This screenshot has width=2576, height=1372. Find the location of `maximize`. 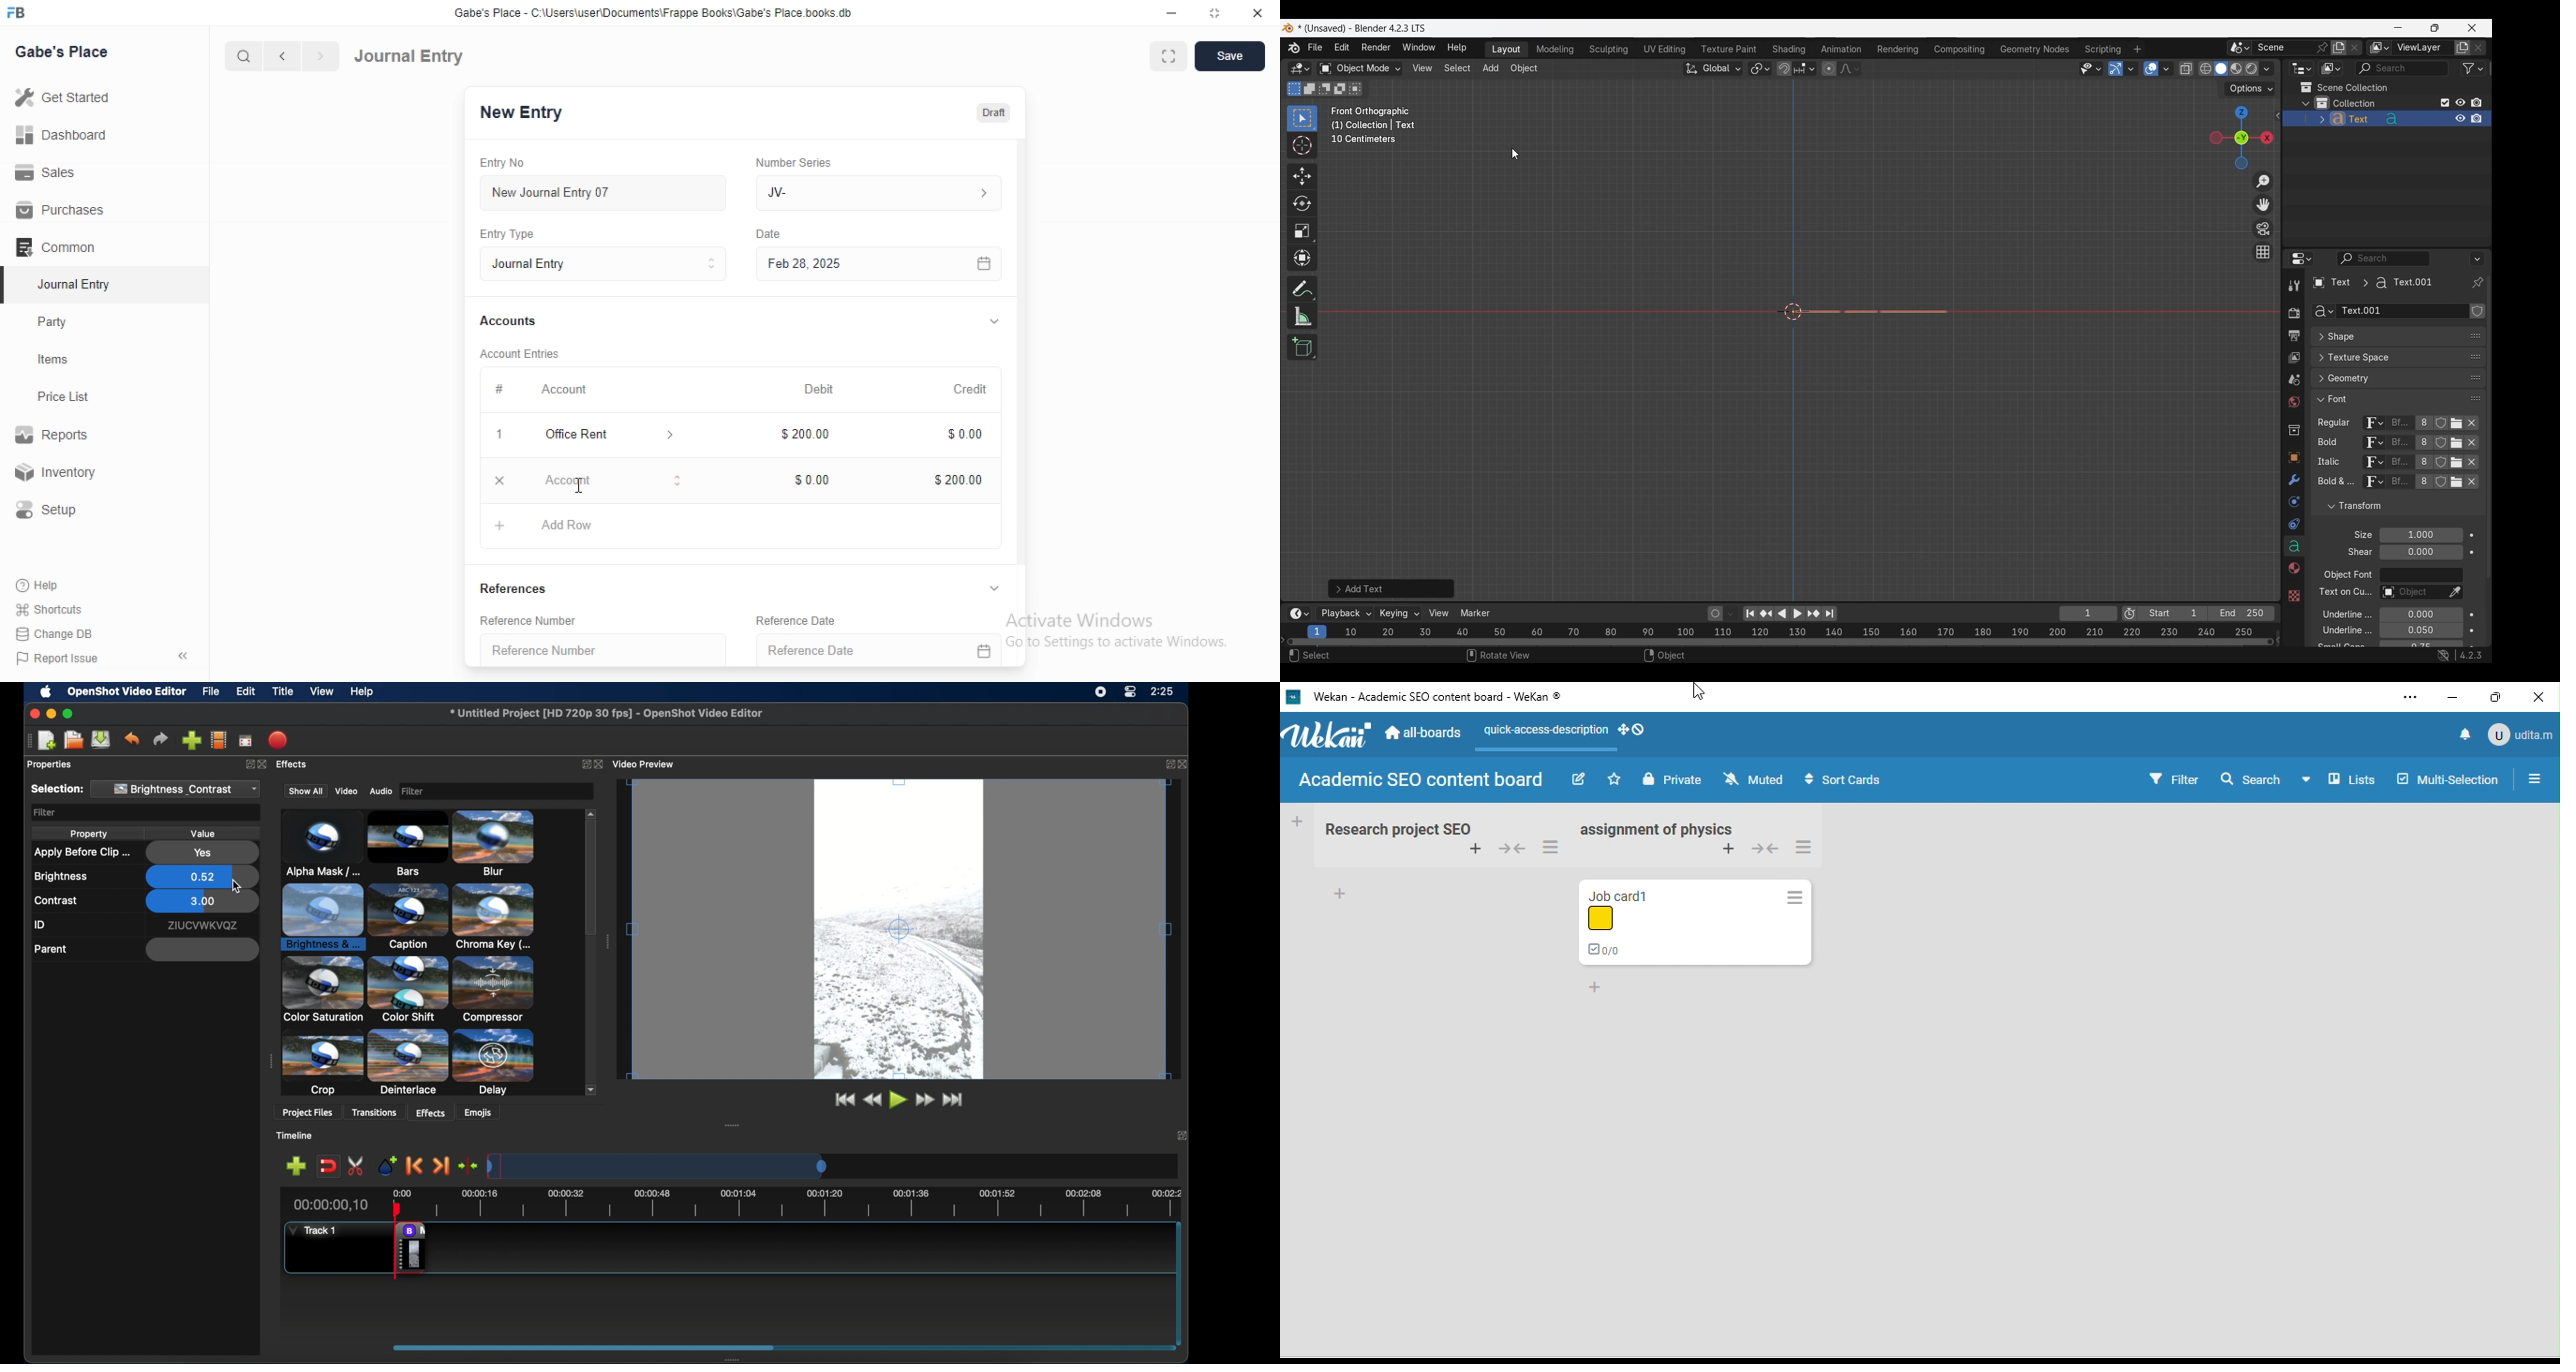

maximize is located at coordinates (2504, 698).